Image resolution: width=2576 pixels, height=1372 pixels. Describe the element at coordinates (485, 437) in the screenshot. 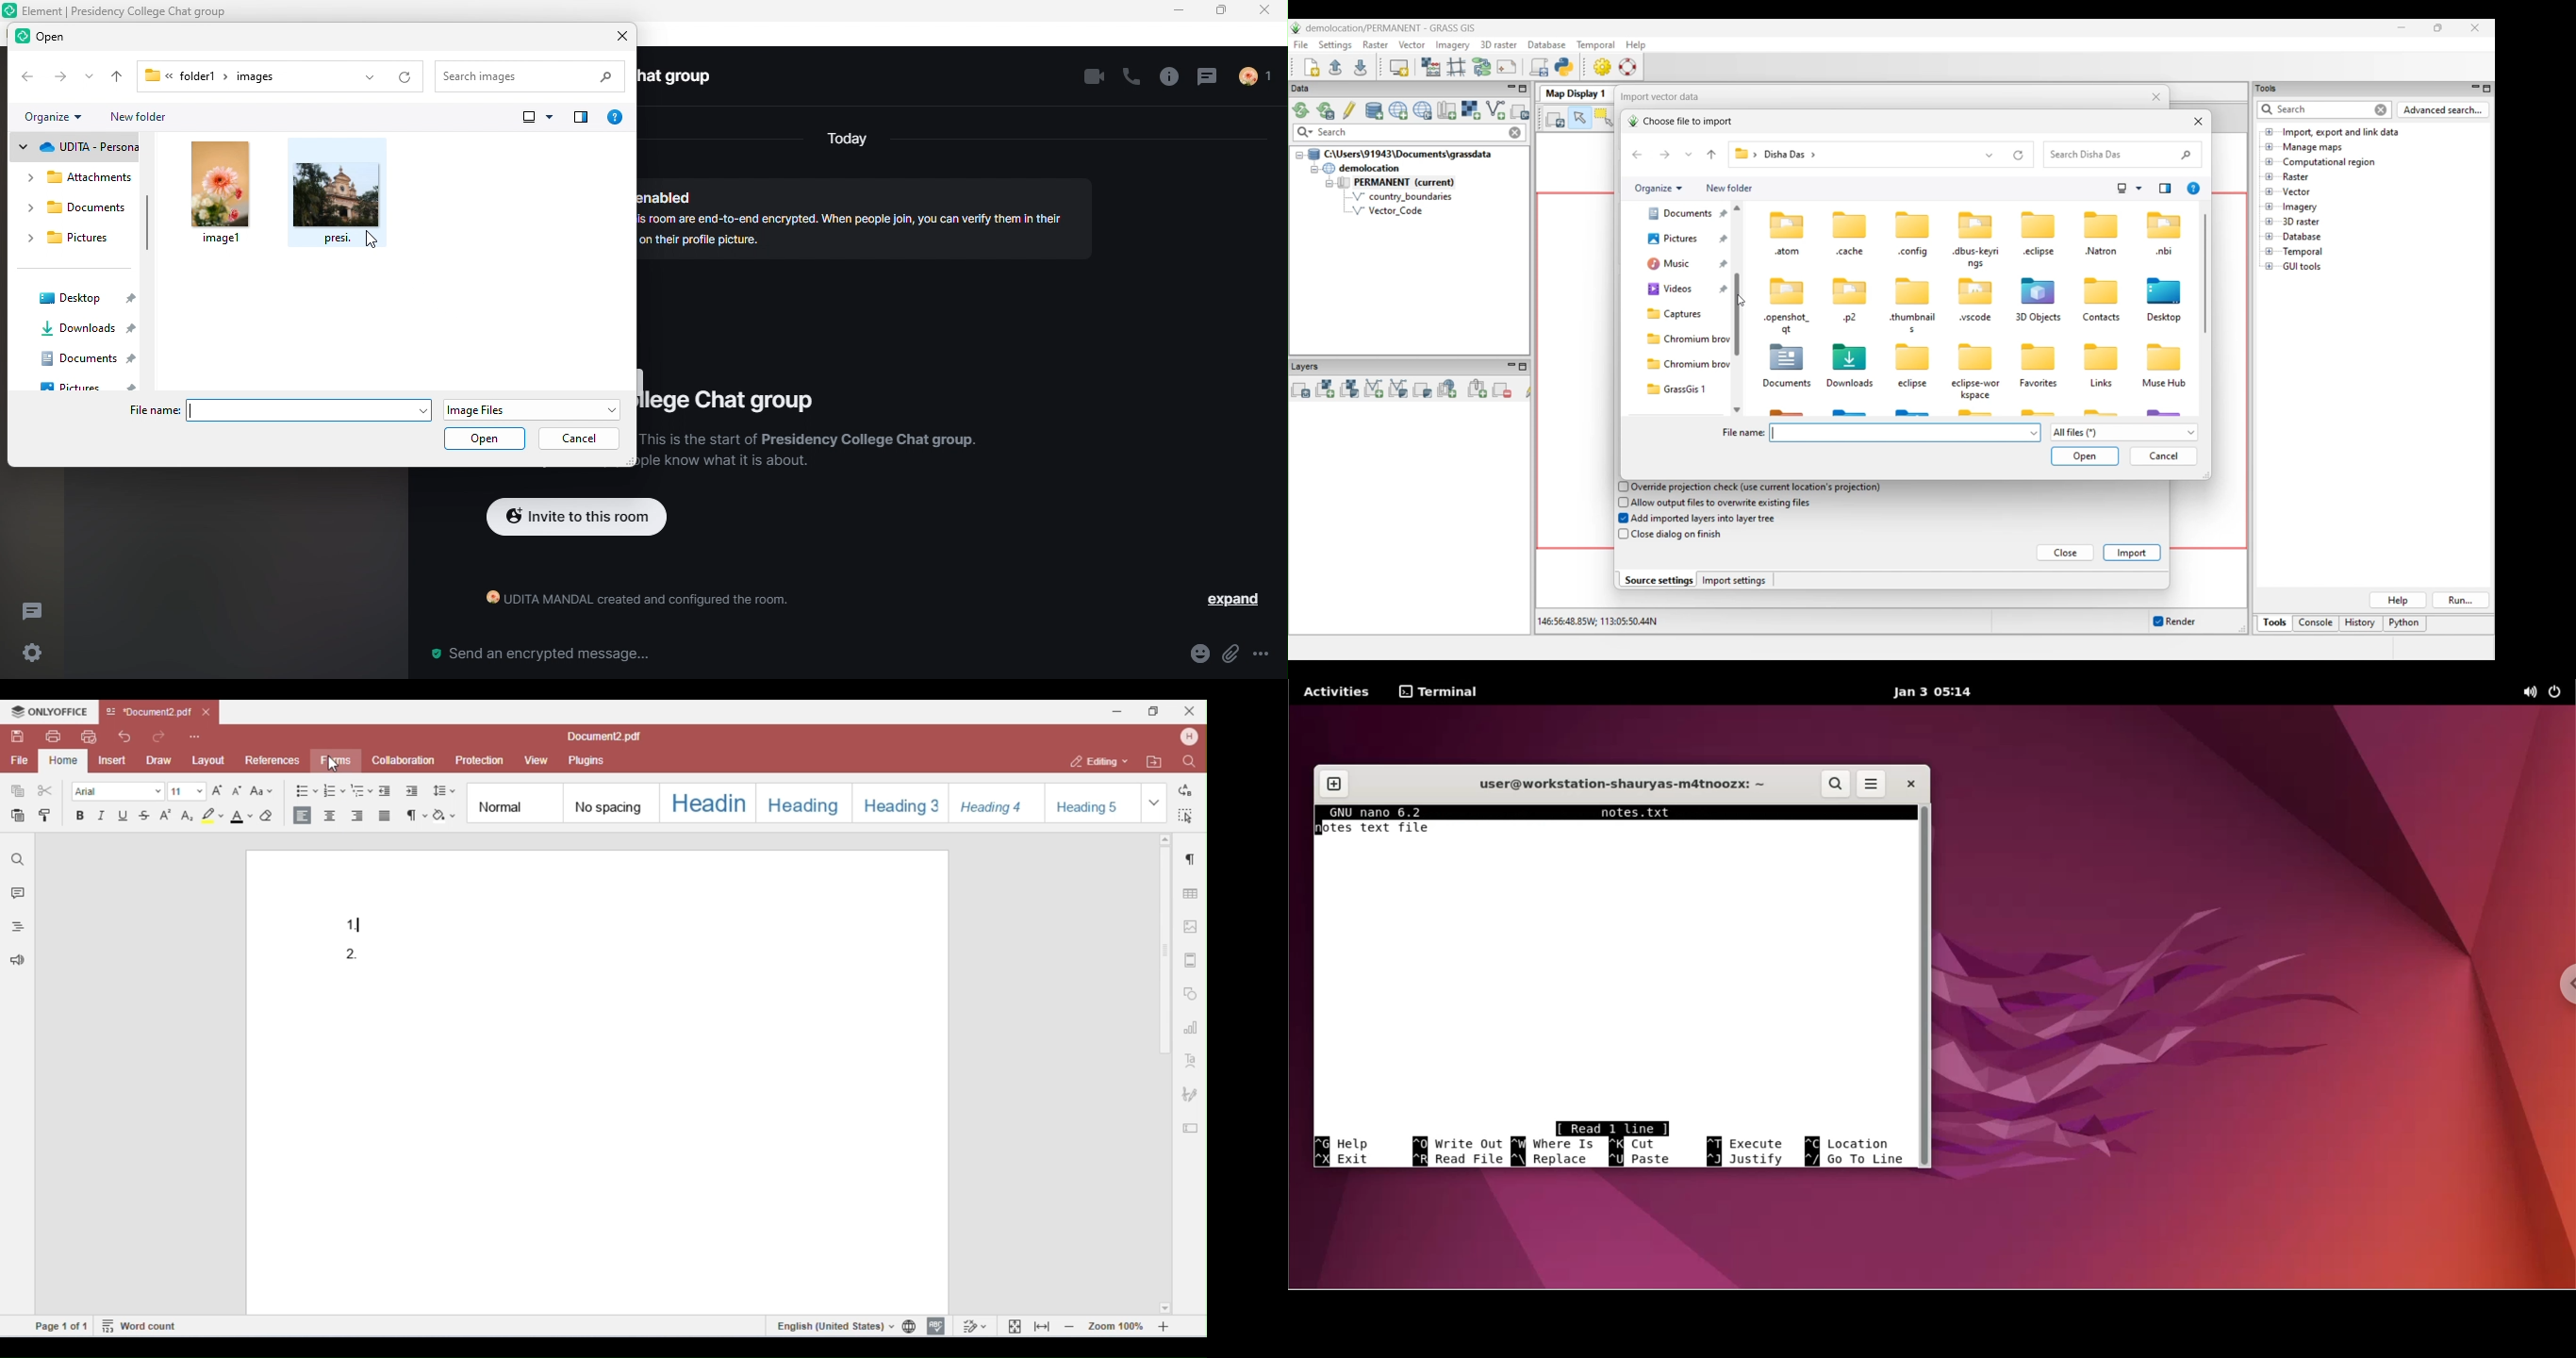

I see `open` at that location.